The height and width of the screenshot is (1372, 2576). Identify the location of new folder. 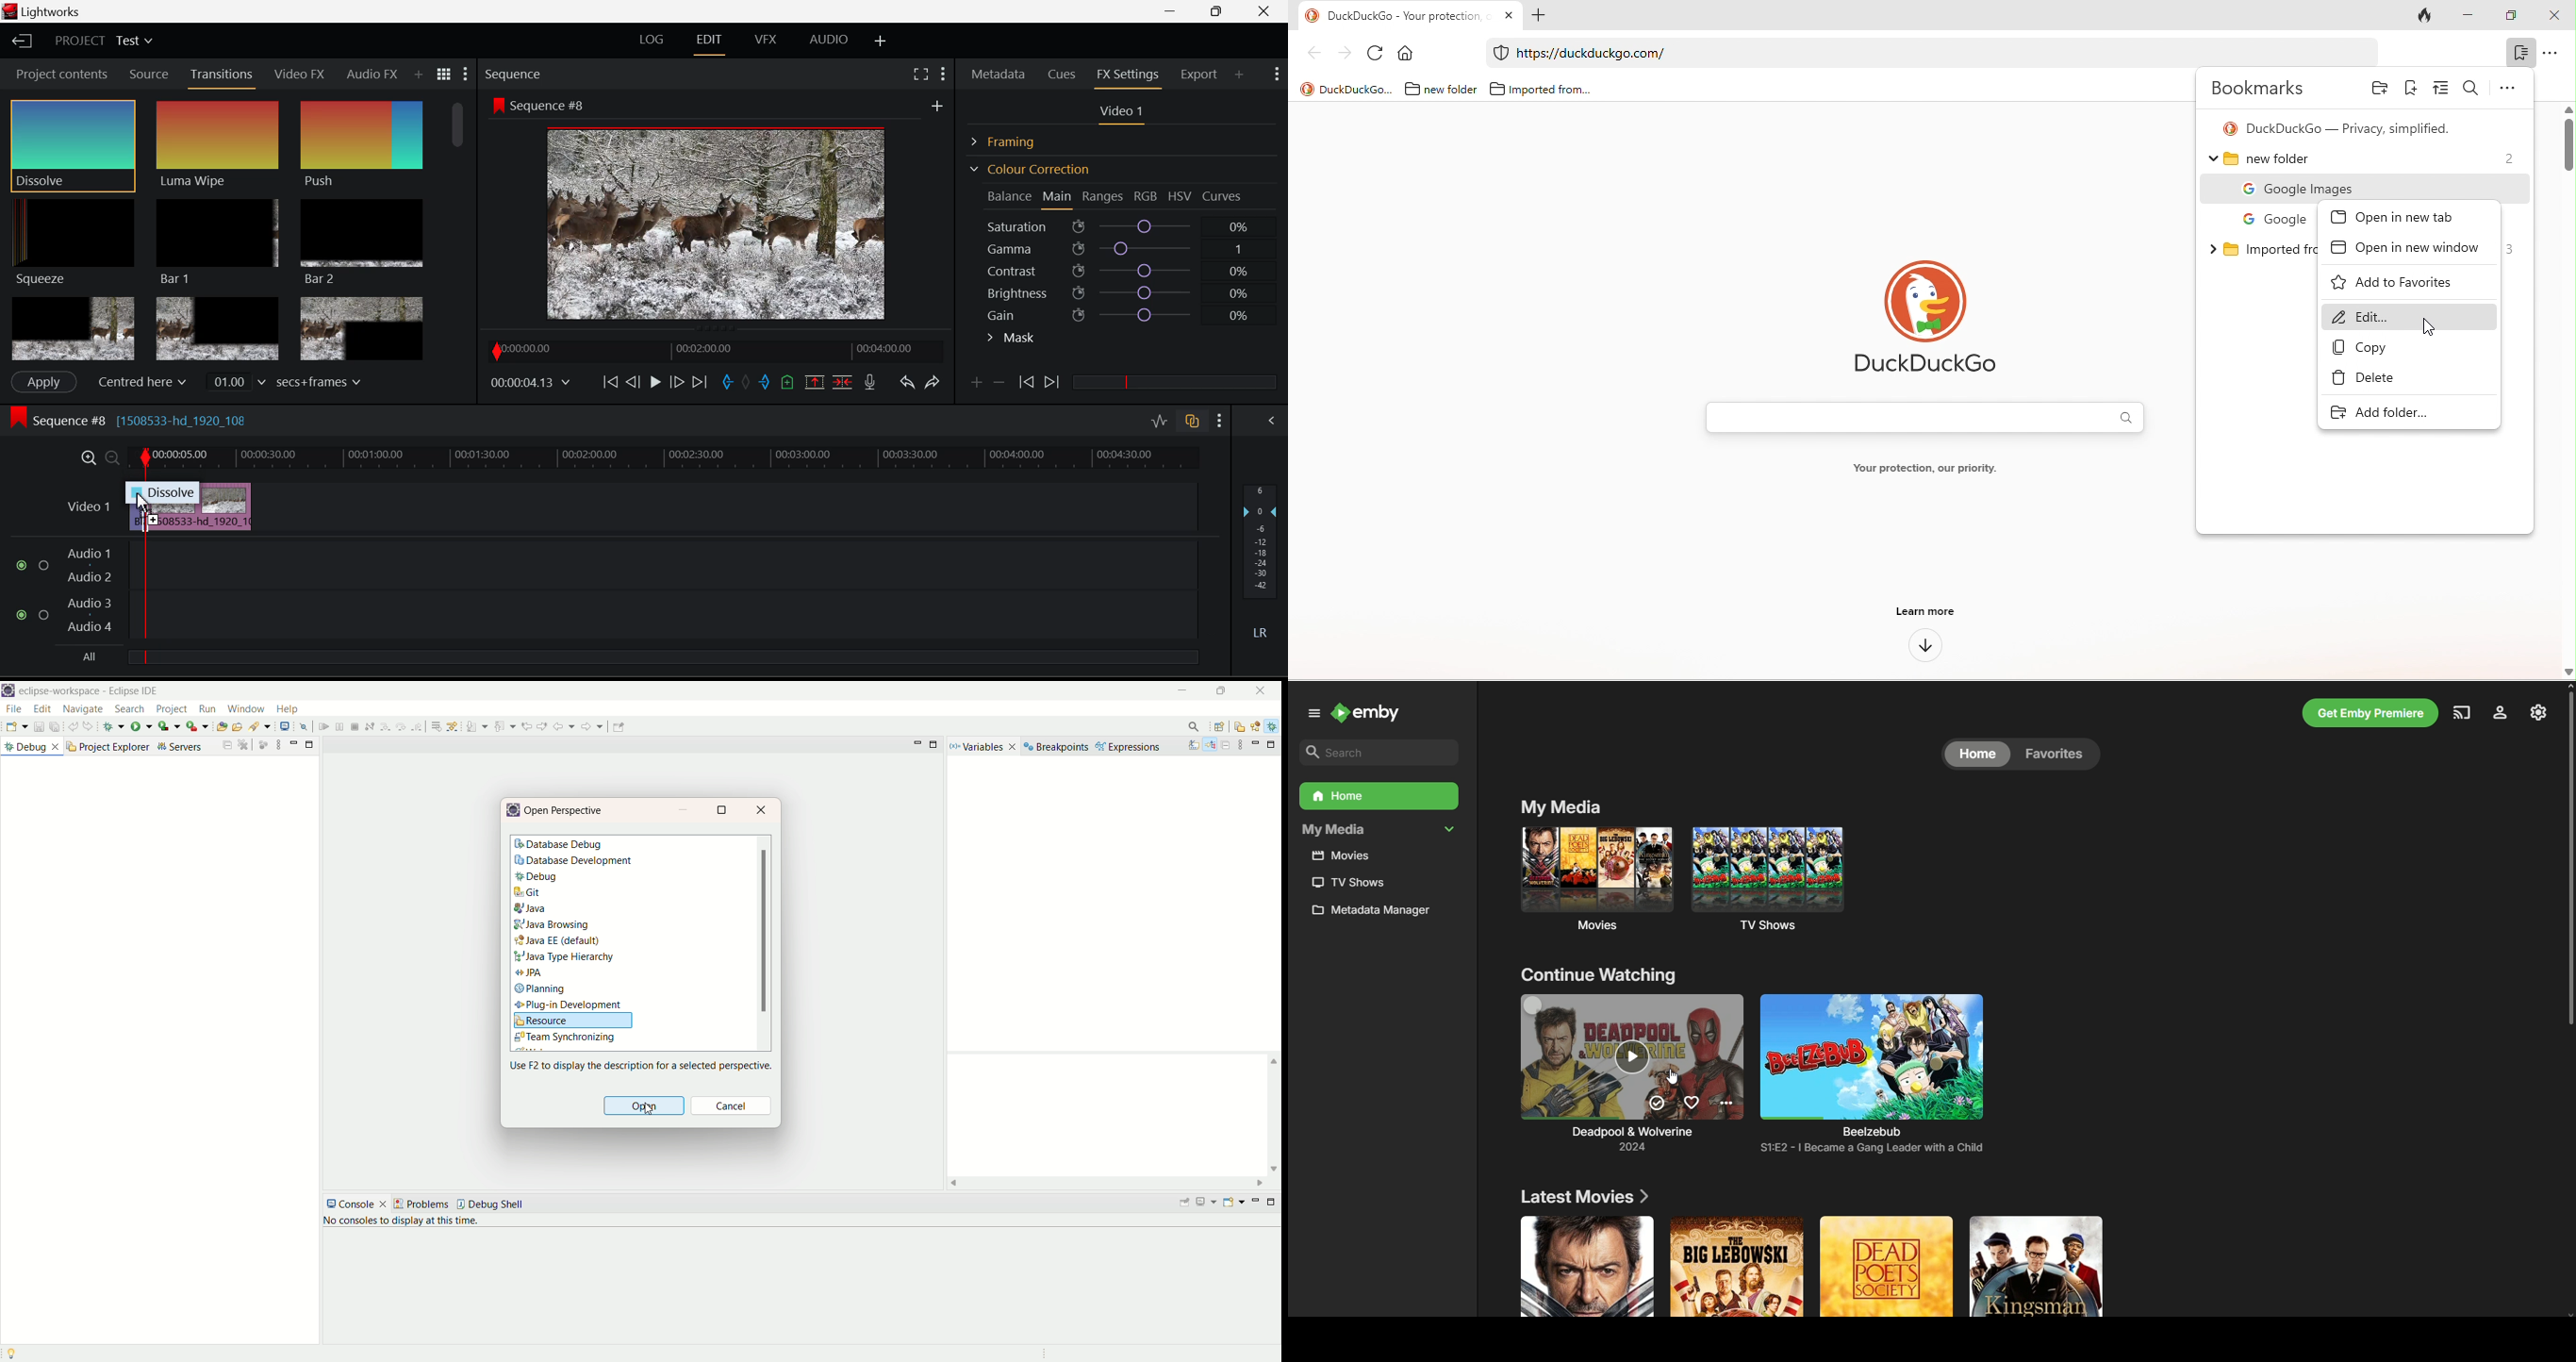
(1438, 89).